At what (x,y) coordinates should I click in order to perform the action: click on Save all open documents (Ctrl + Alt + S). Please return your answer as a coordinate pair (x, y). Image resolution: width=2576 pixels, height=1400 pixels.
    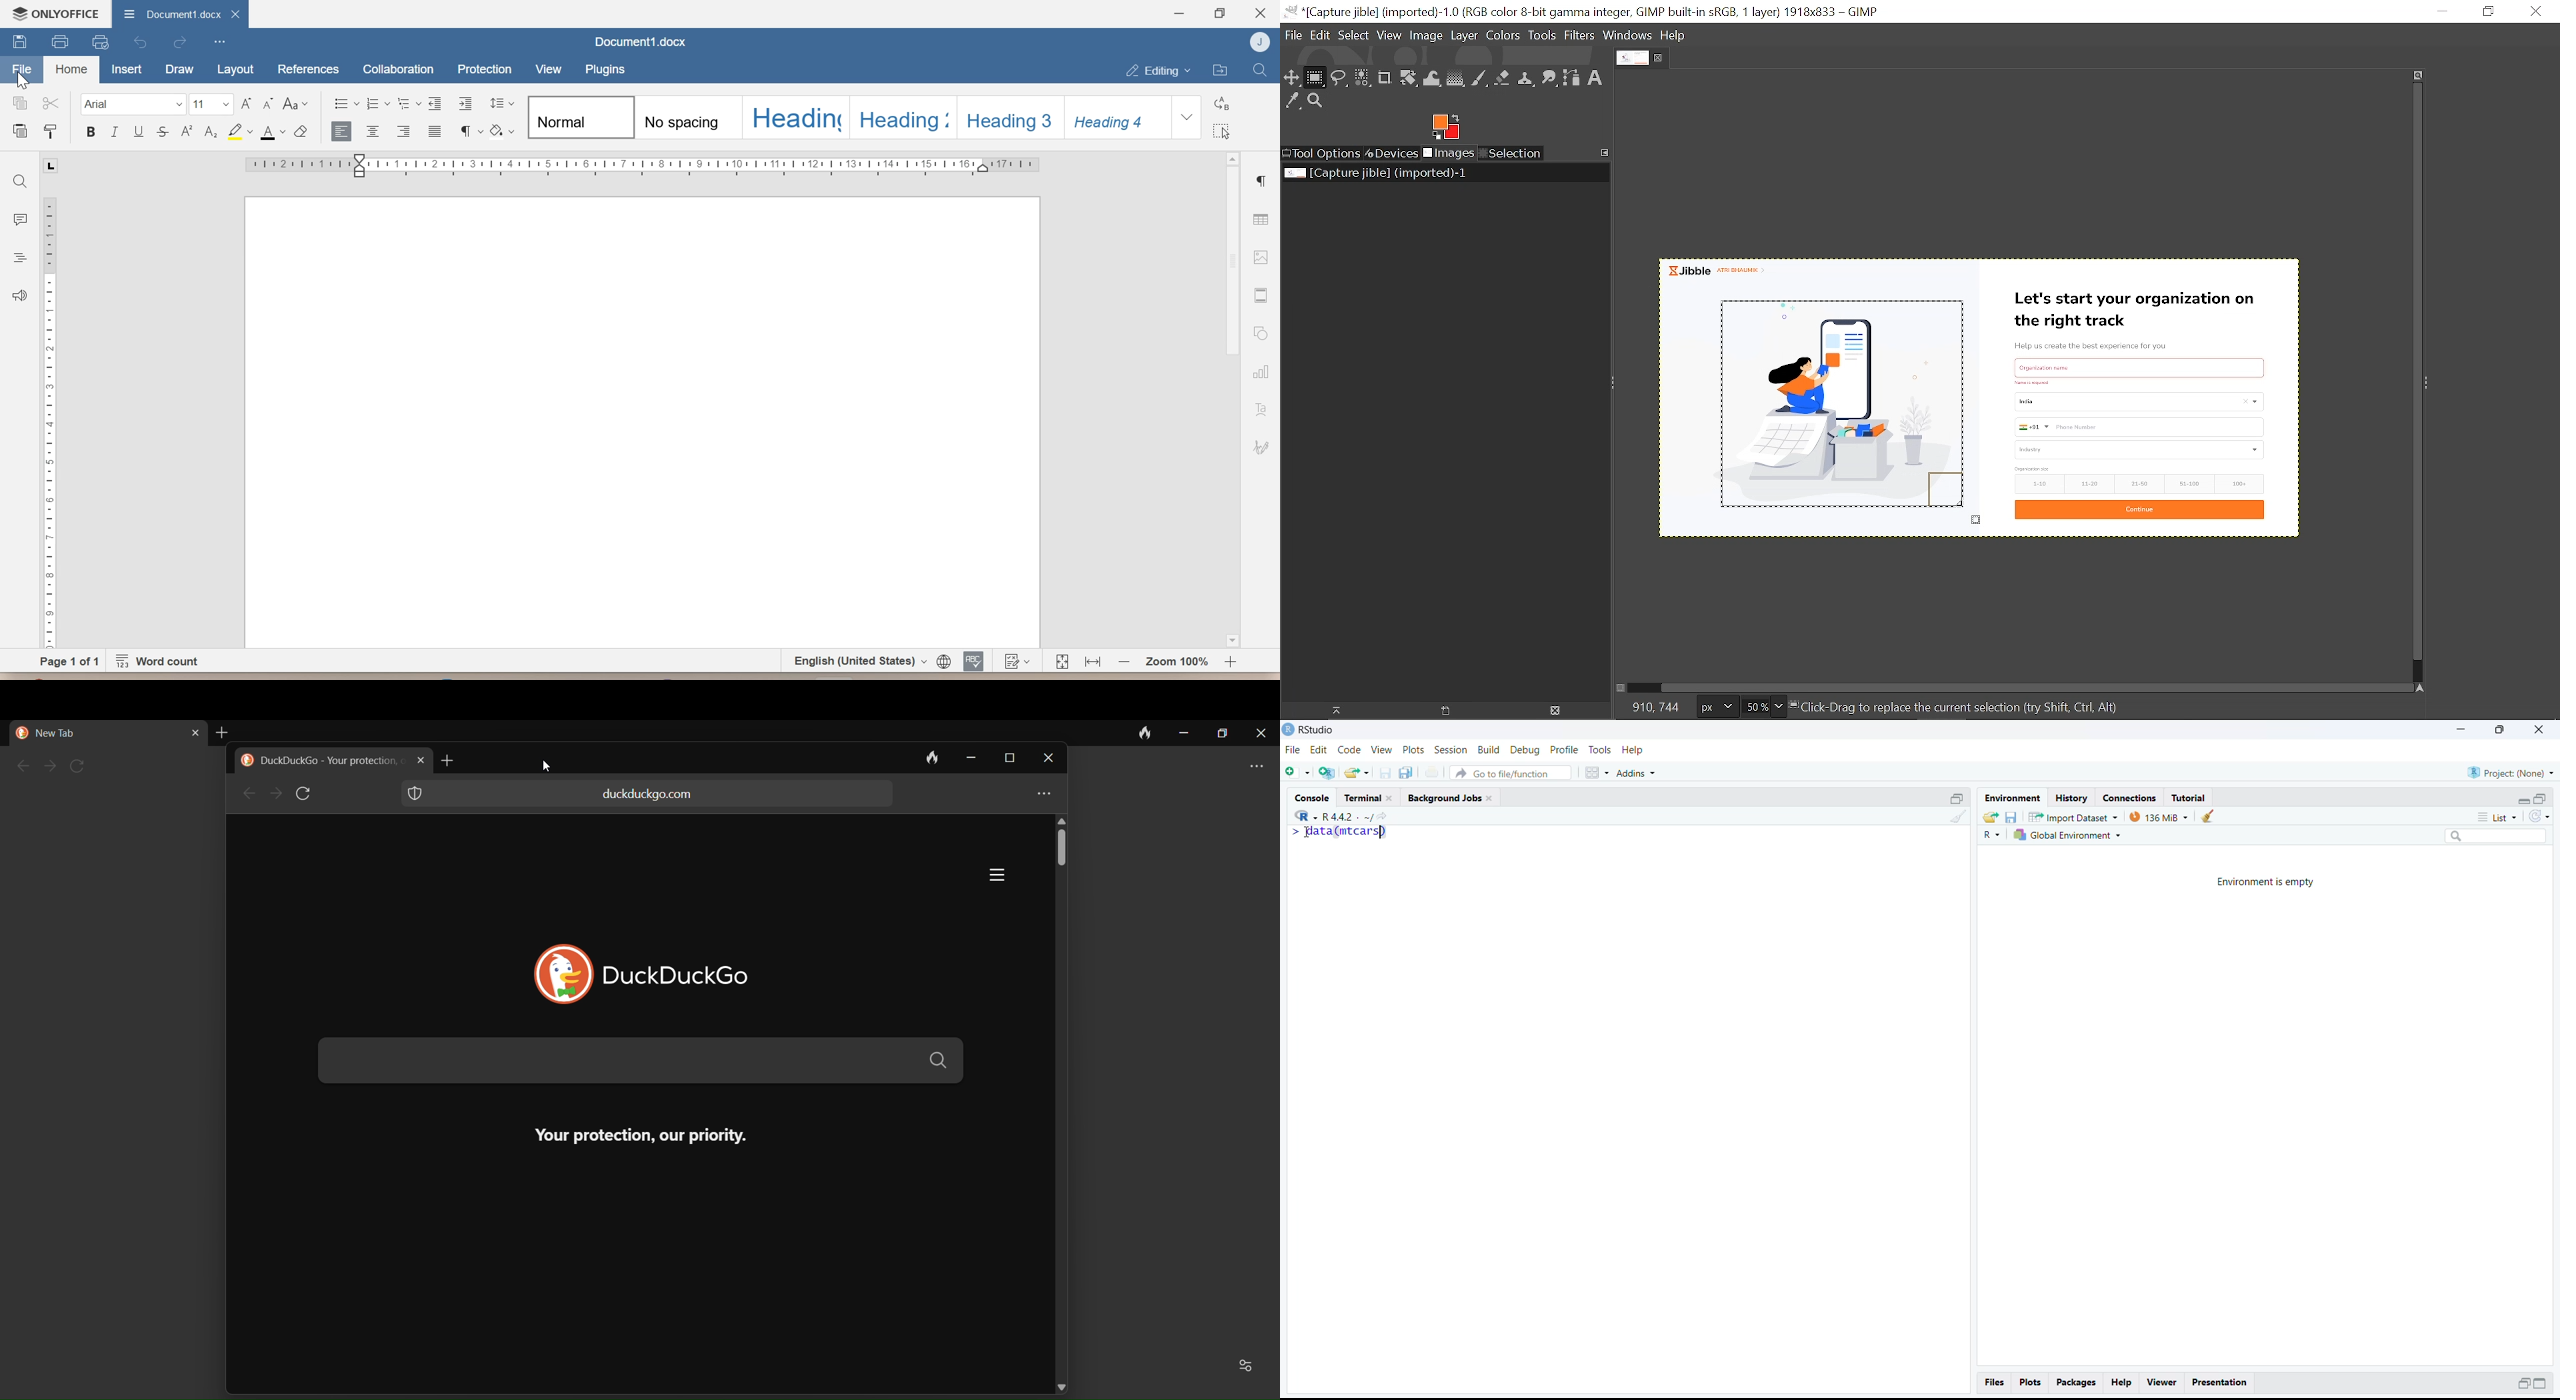
    Looking at the image, I should click on (1410, 773).